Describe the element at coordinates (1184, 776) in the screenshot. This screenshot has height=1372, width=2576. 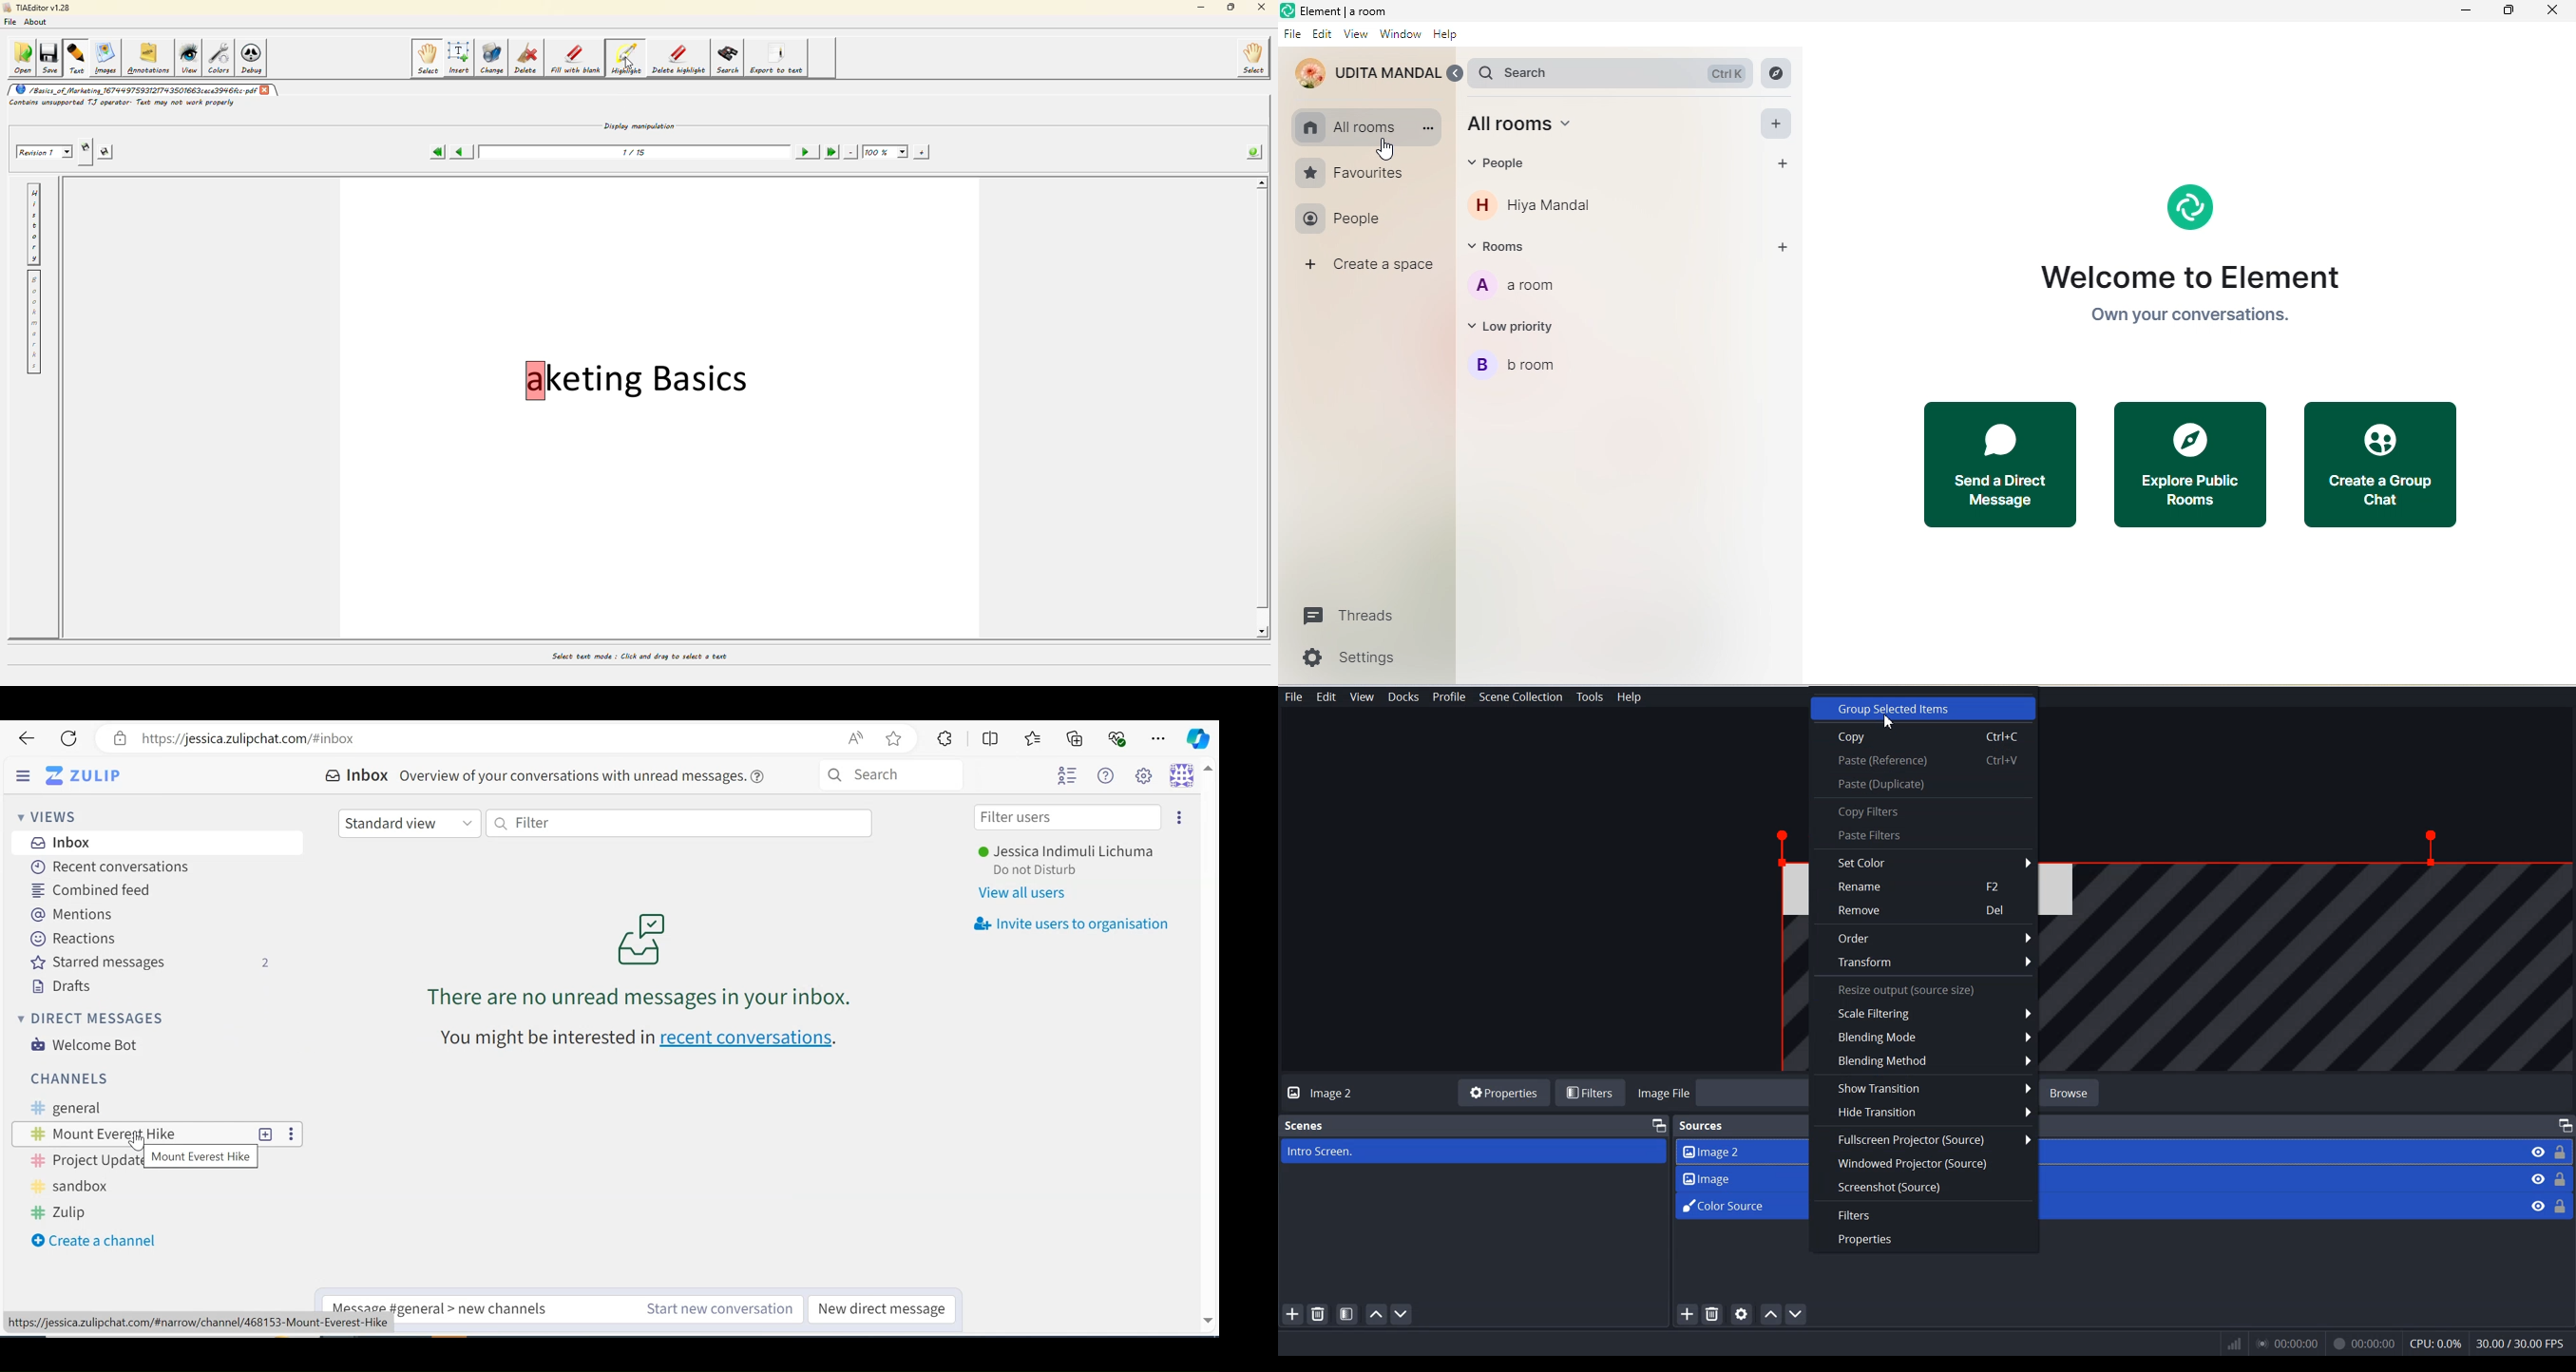
I see `Personal menu` at that location.